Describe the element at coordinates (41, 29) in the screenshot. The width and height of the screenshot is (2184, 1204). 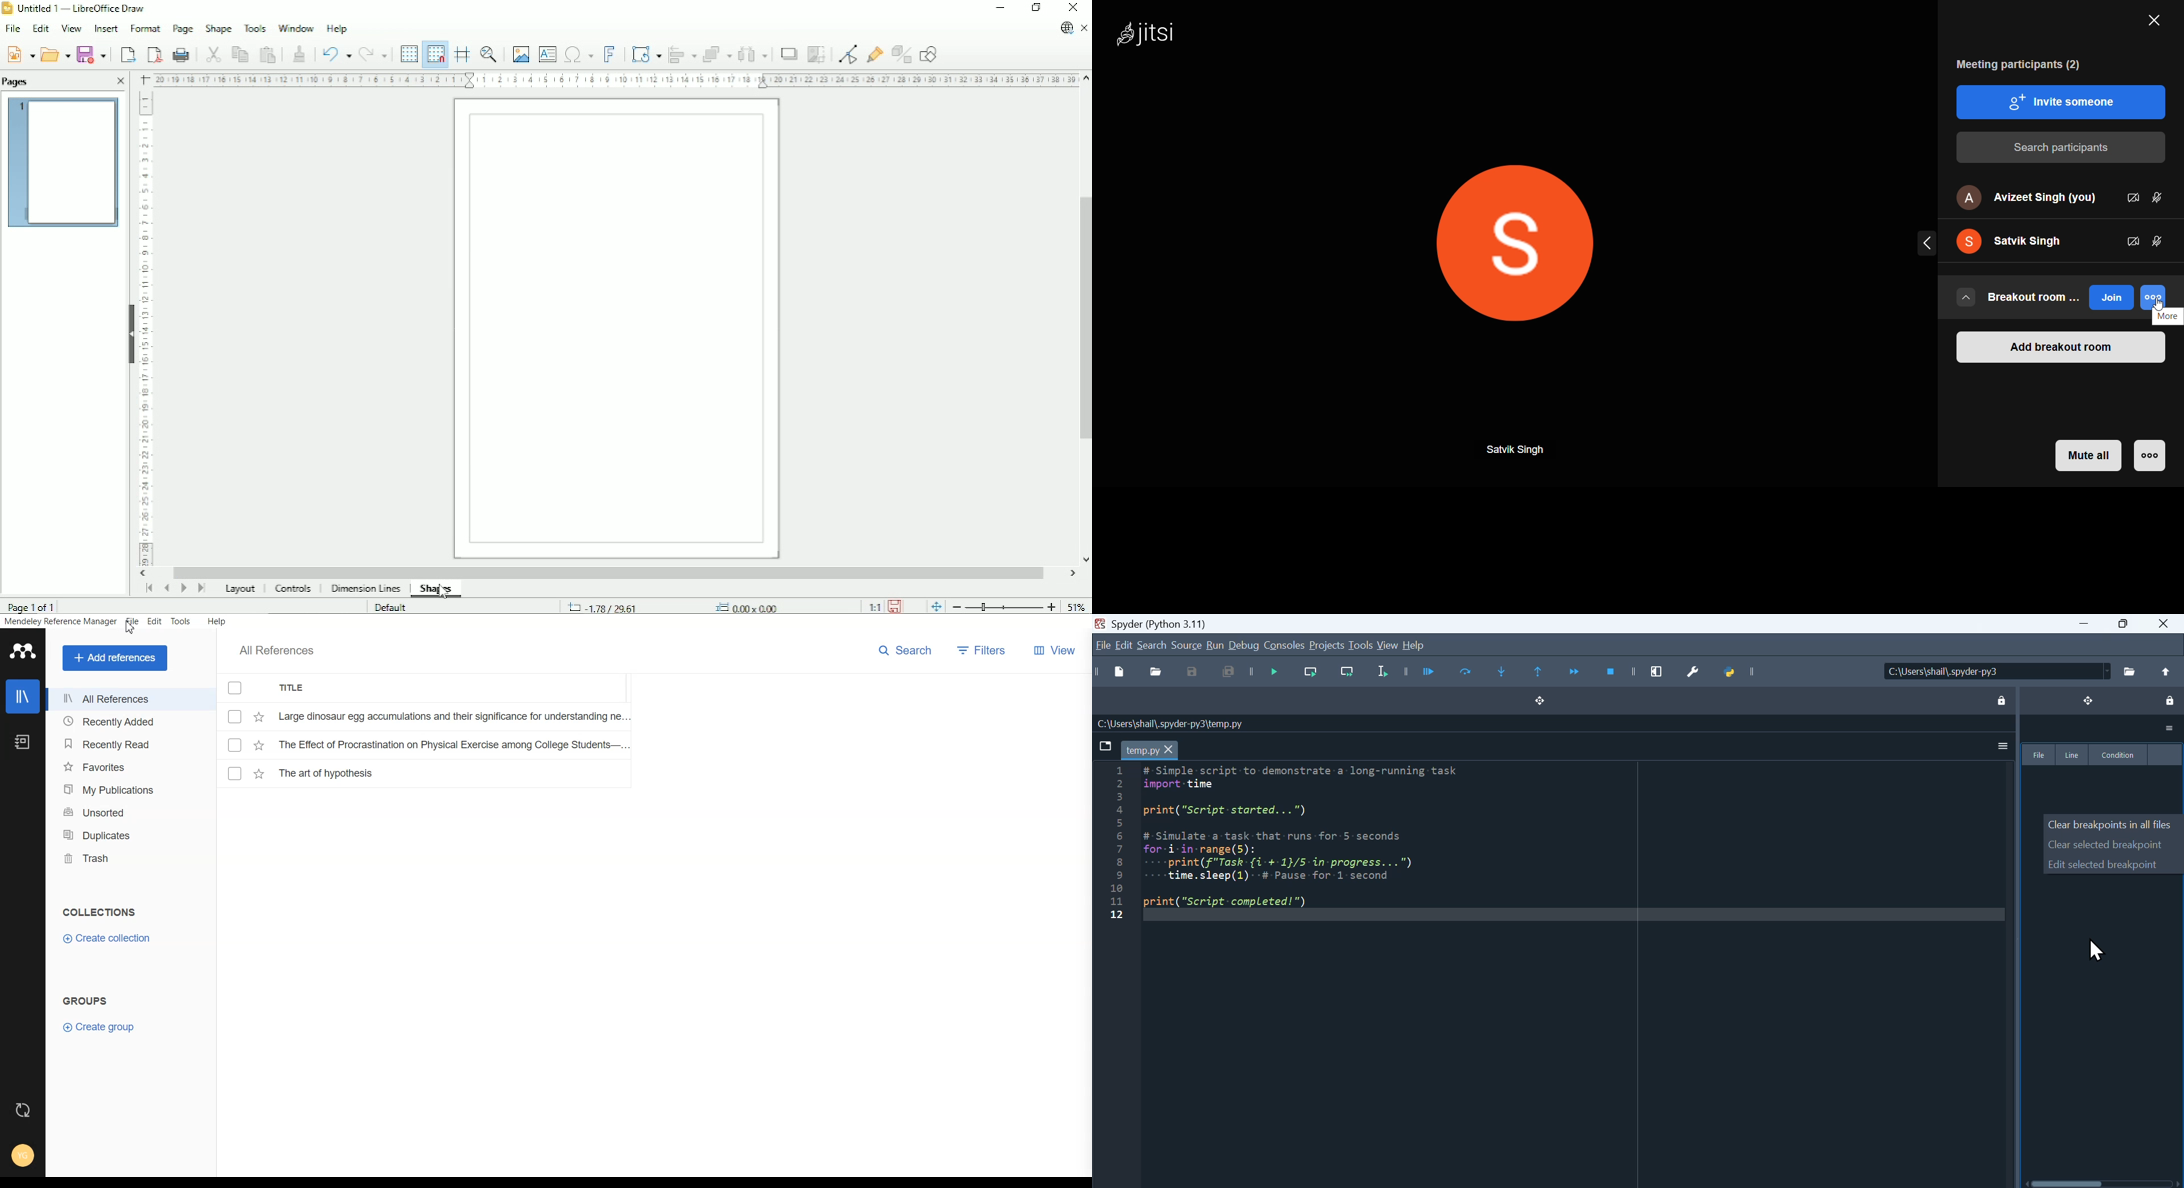
I see `Edit` at that location.